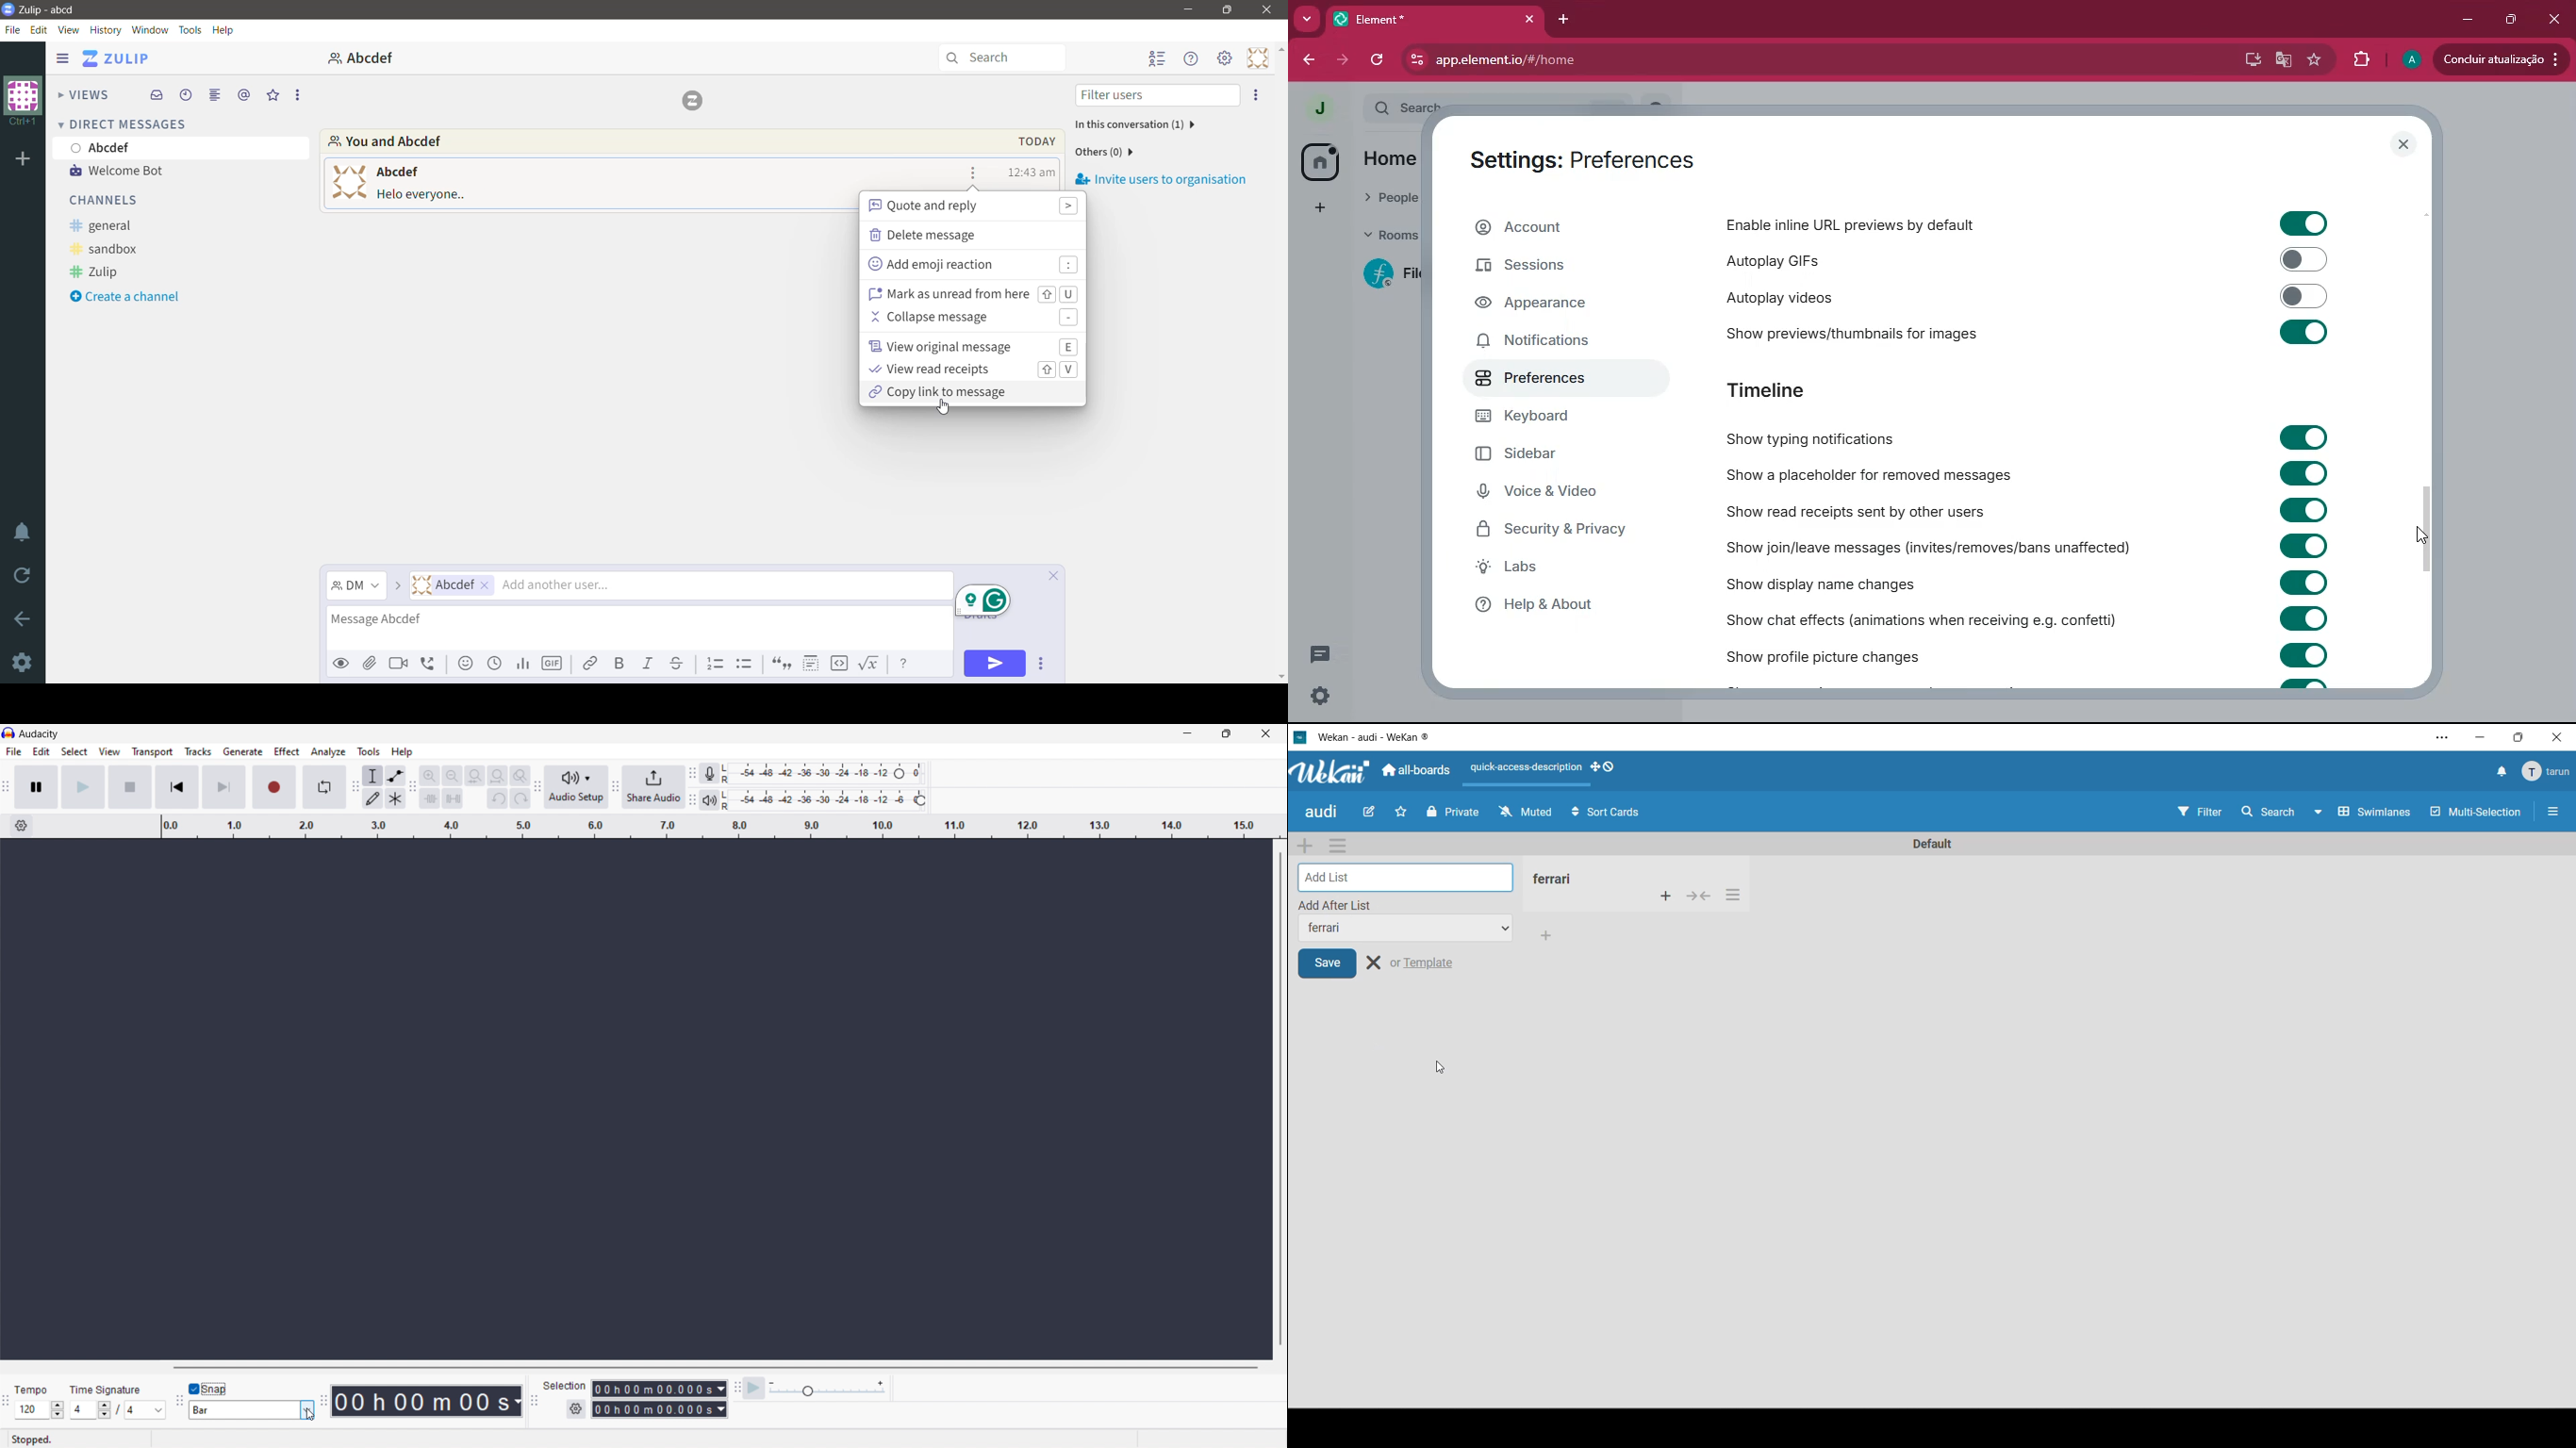 The width and height of the screenshot is (2576, 1456). I want to click on message, so click(423, 196).